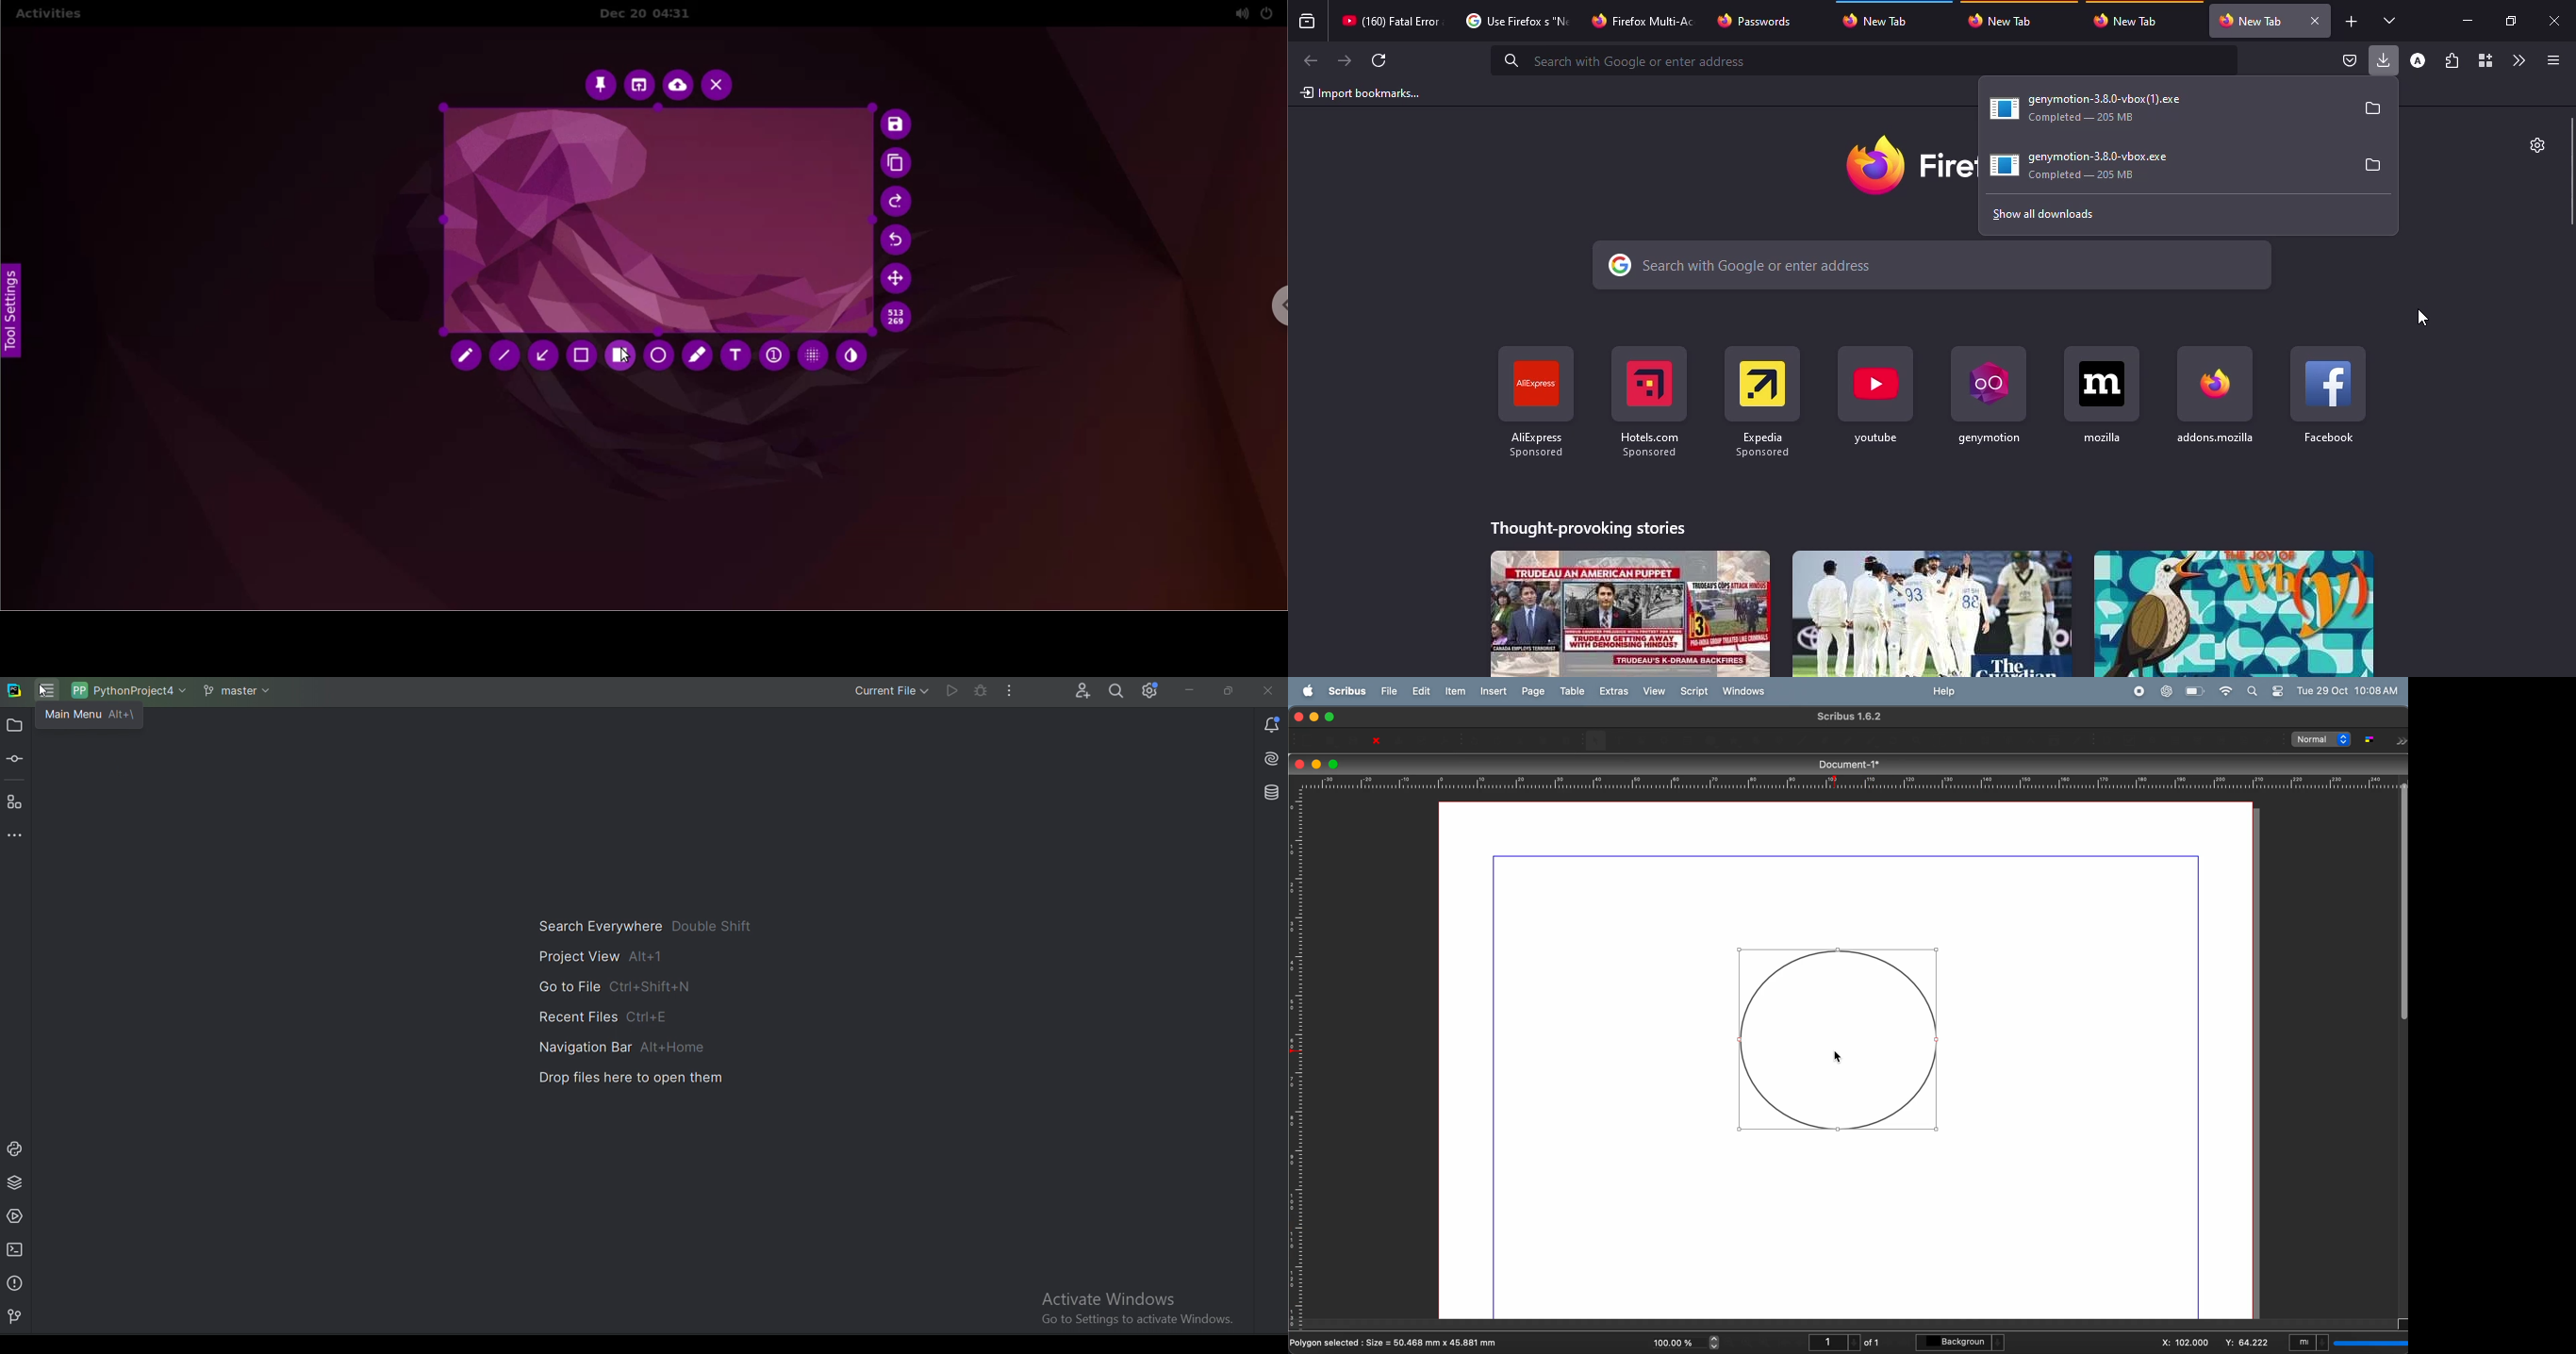  What do you see at coordinates (1696, 691) in the screenshot?
I see `Script` at bounding box center [1696, 691].